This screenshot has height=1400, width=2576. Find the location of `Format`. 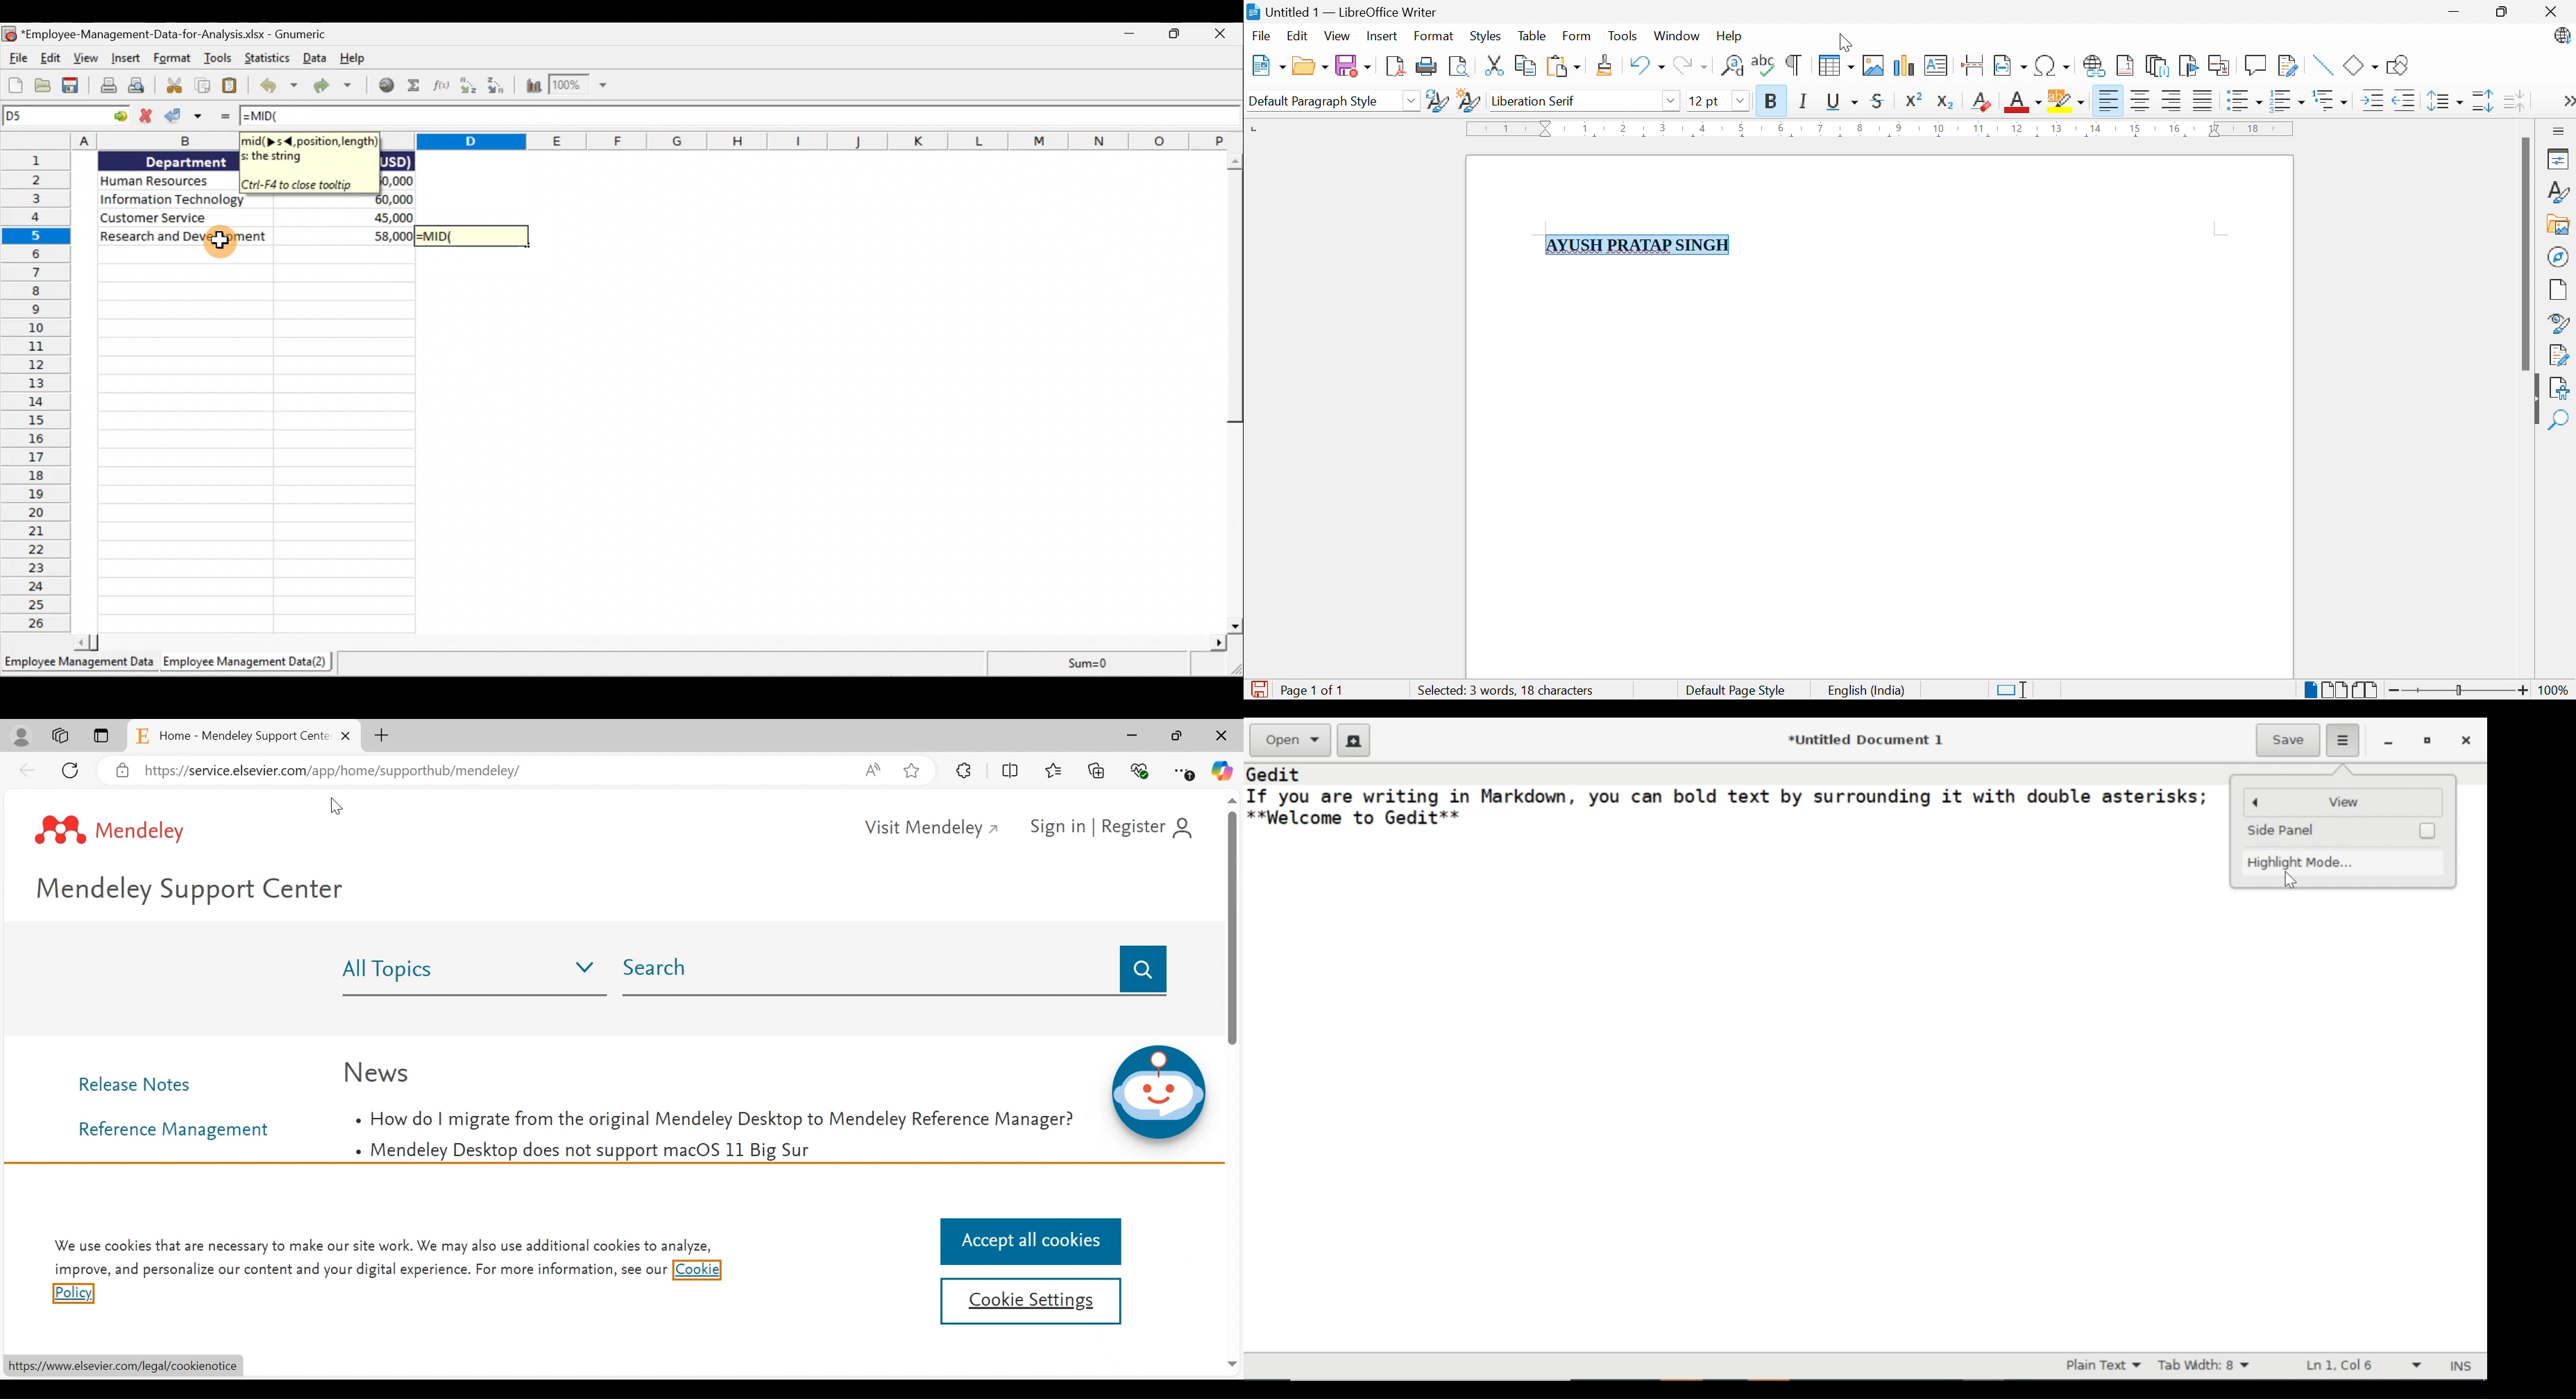

Format is located at coordinates (172, 59).